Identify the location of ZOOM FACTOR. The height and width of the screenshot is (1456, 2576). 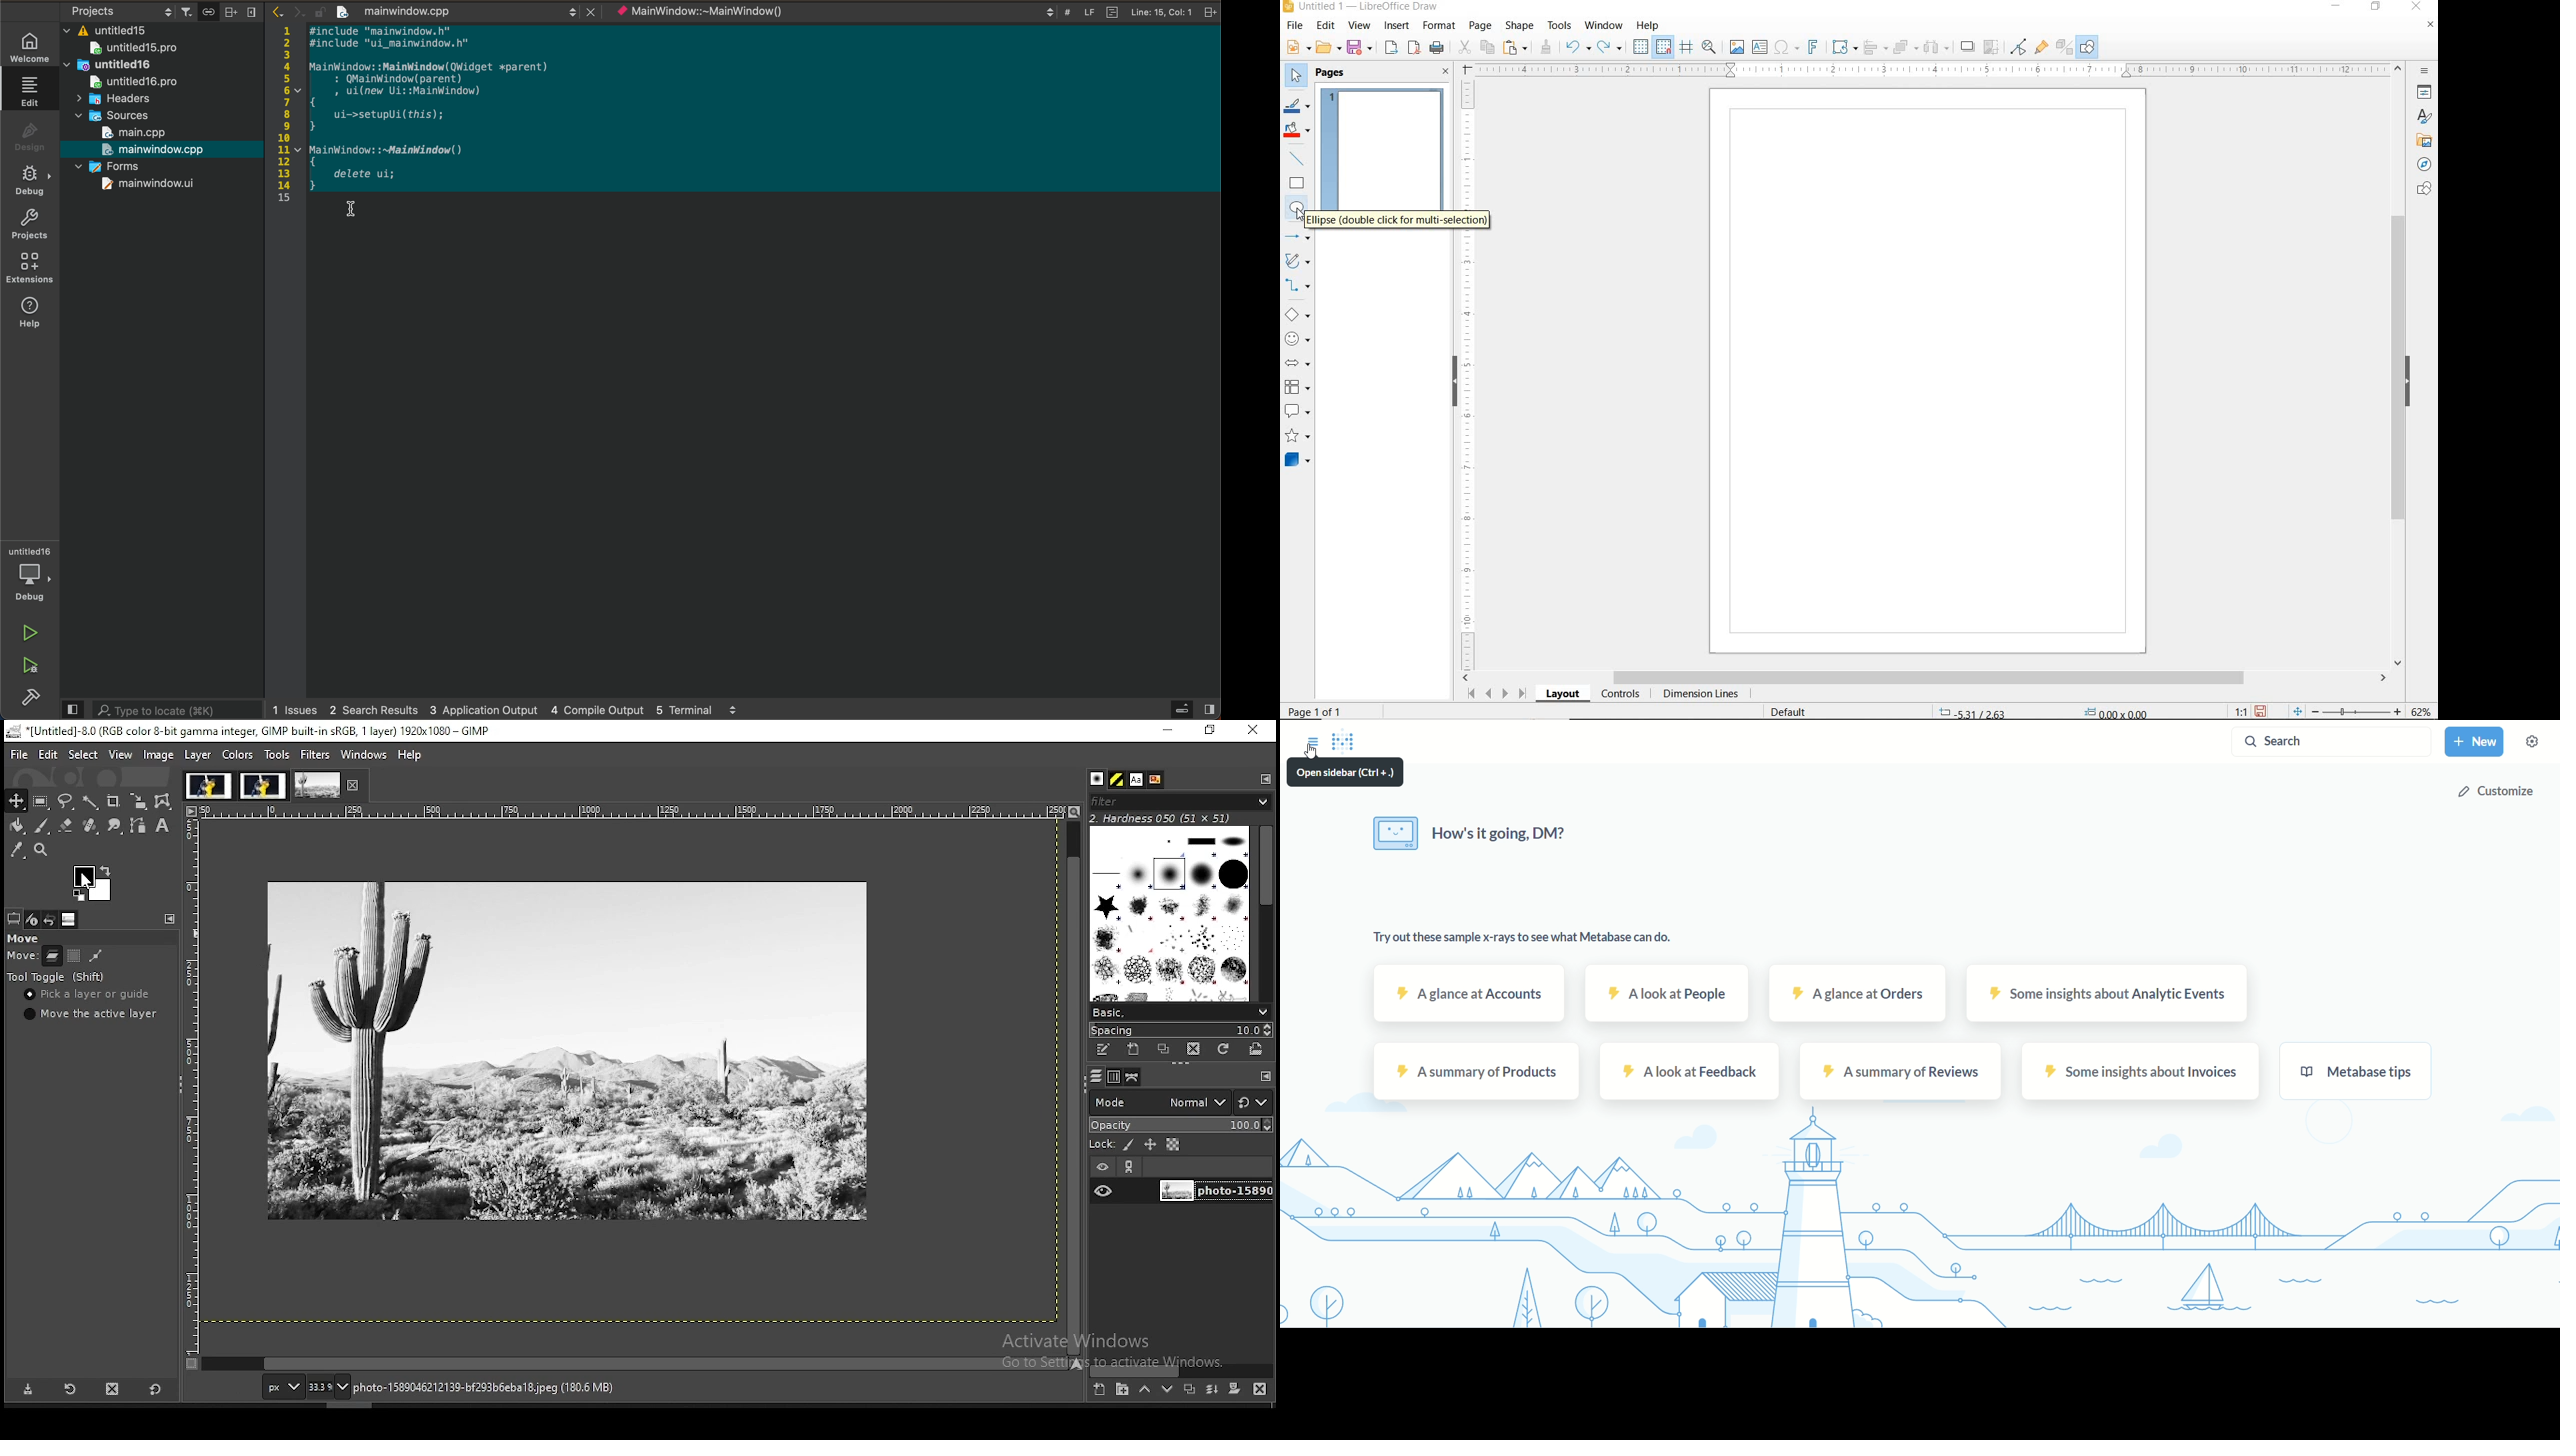
(2422, 709).